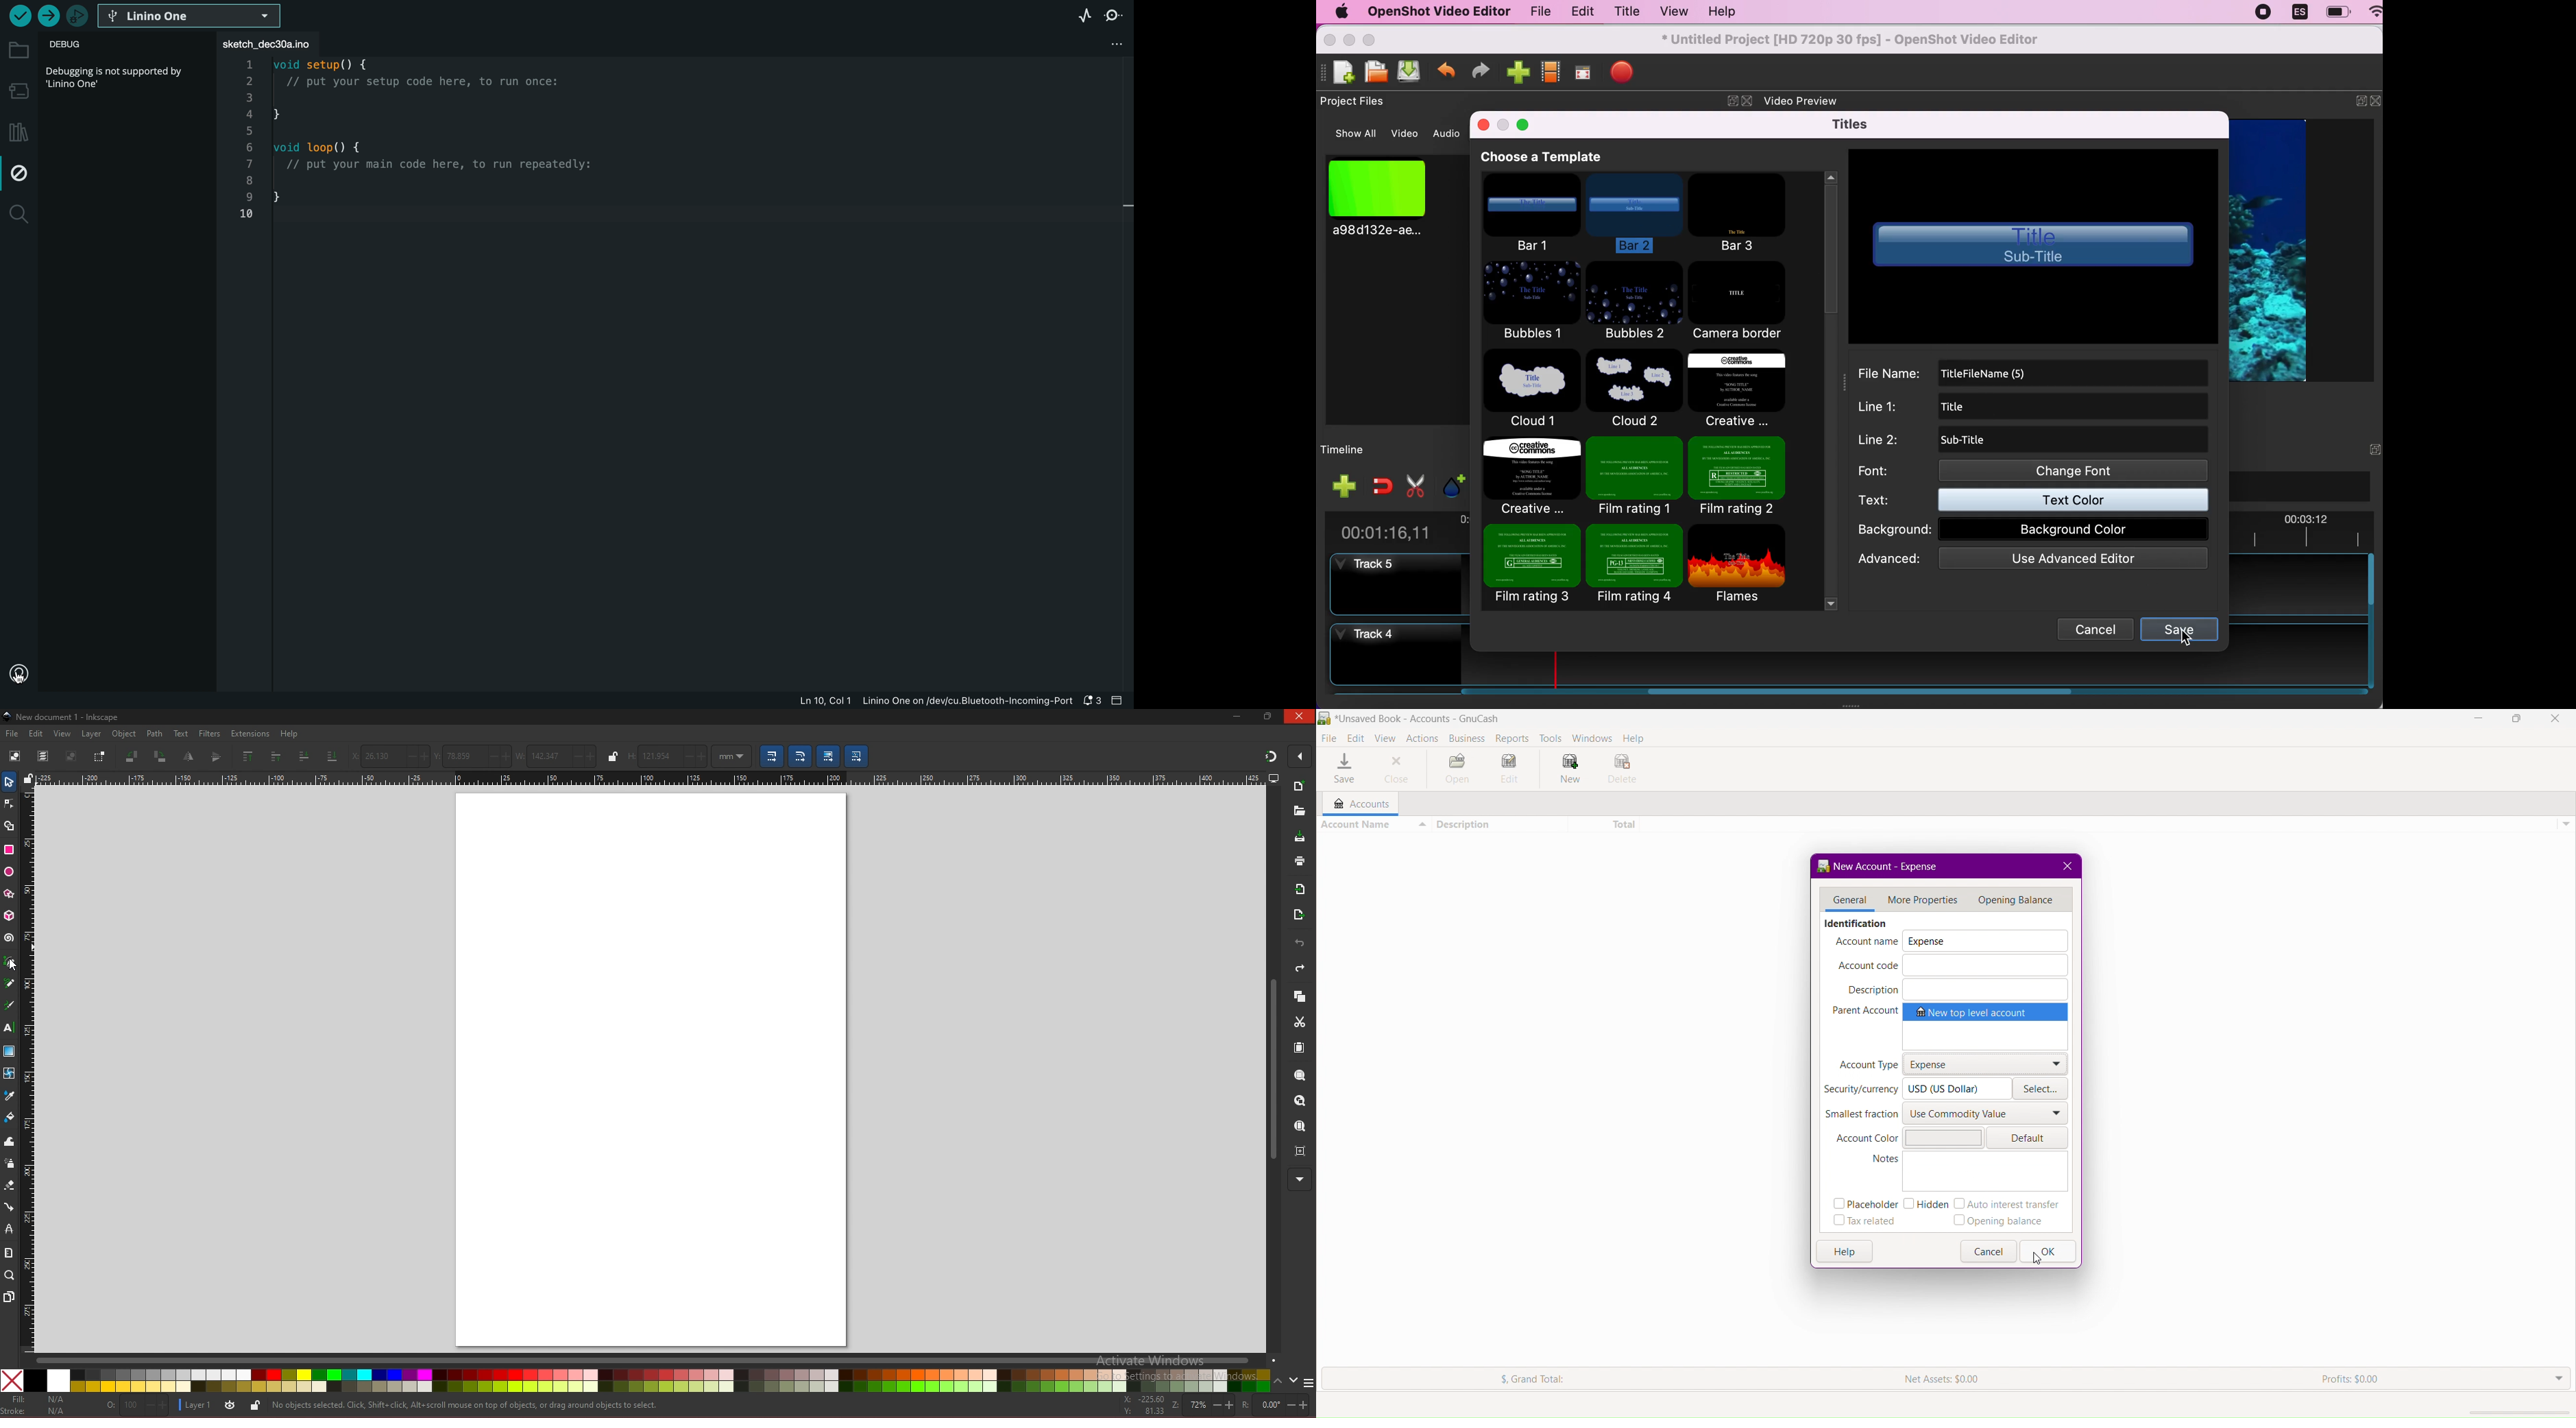 This screenshot has width=2576, height=1428. What do you see at coordinates (1633, 477) in the screenshot?
I see `film ratin 1` at bounding box center [1633, 477].